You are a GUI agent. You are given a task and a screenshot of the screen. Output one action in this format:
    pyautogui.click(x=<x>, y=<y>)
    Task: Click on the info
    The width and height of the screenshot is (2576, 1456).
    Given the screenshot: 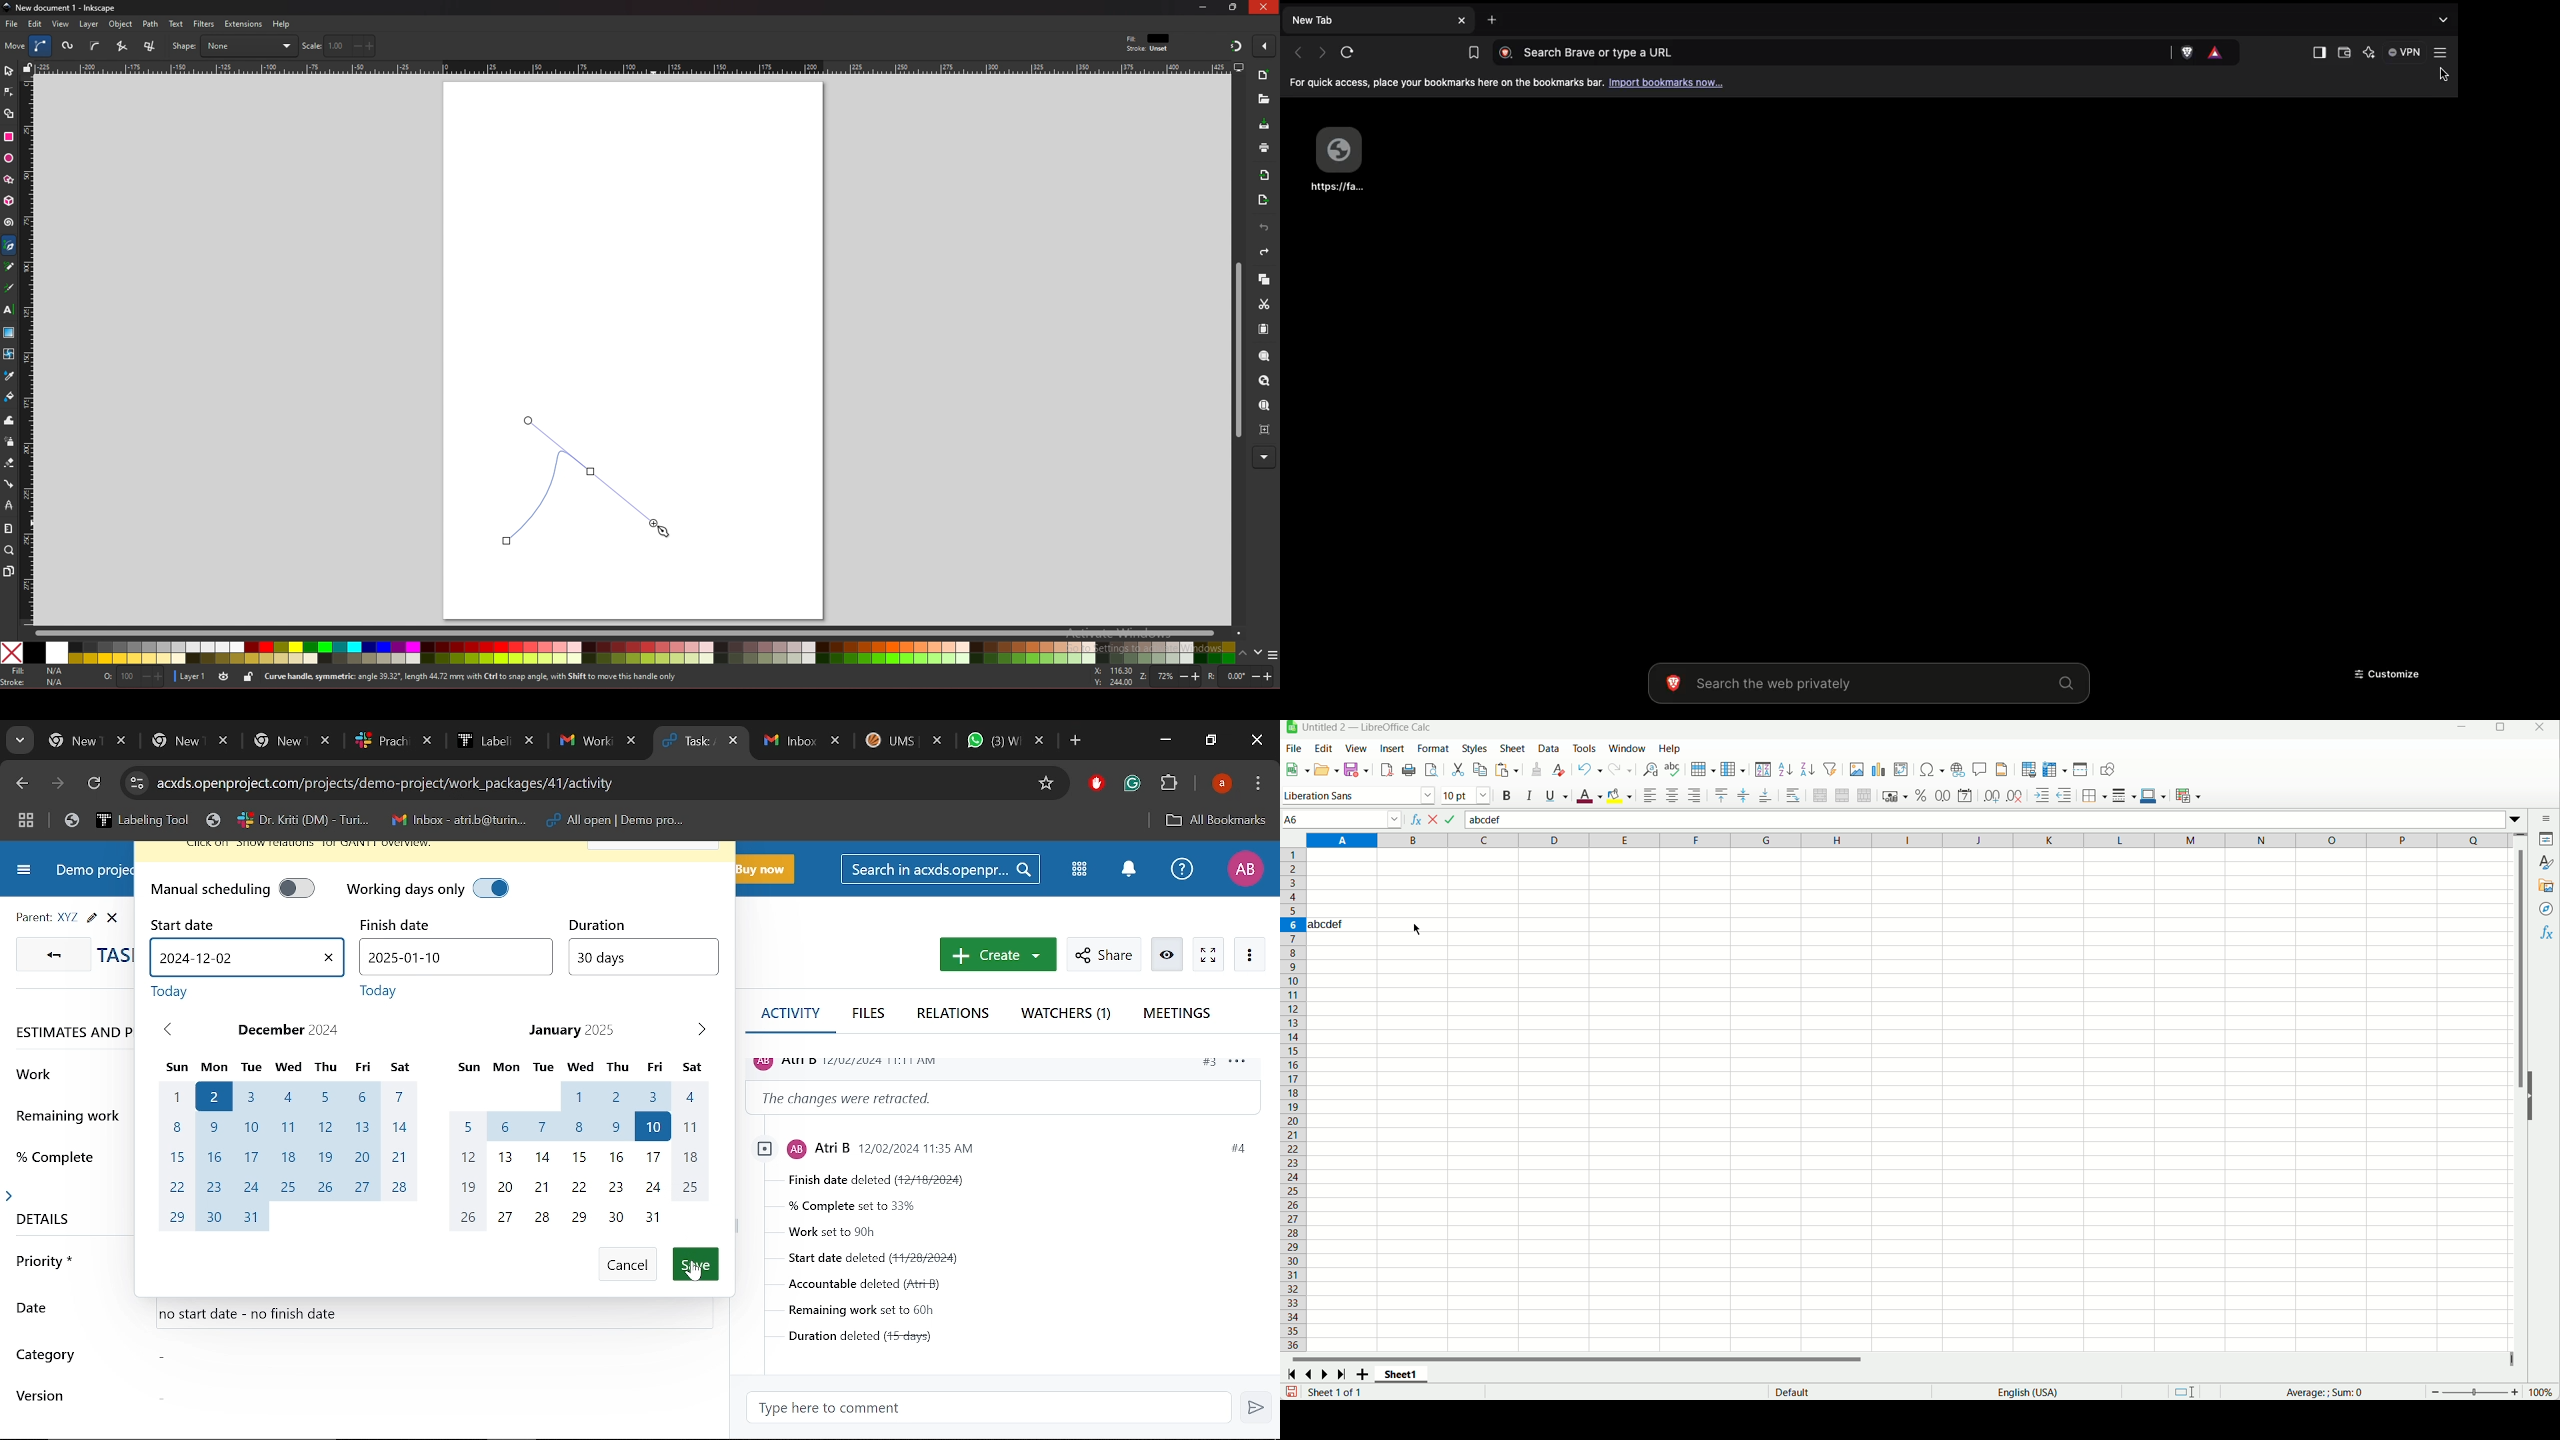 What is the action you would take?
    pyautogui.click(x=499, y=677)
    